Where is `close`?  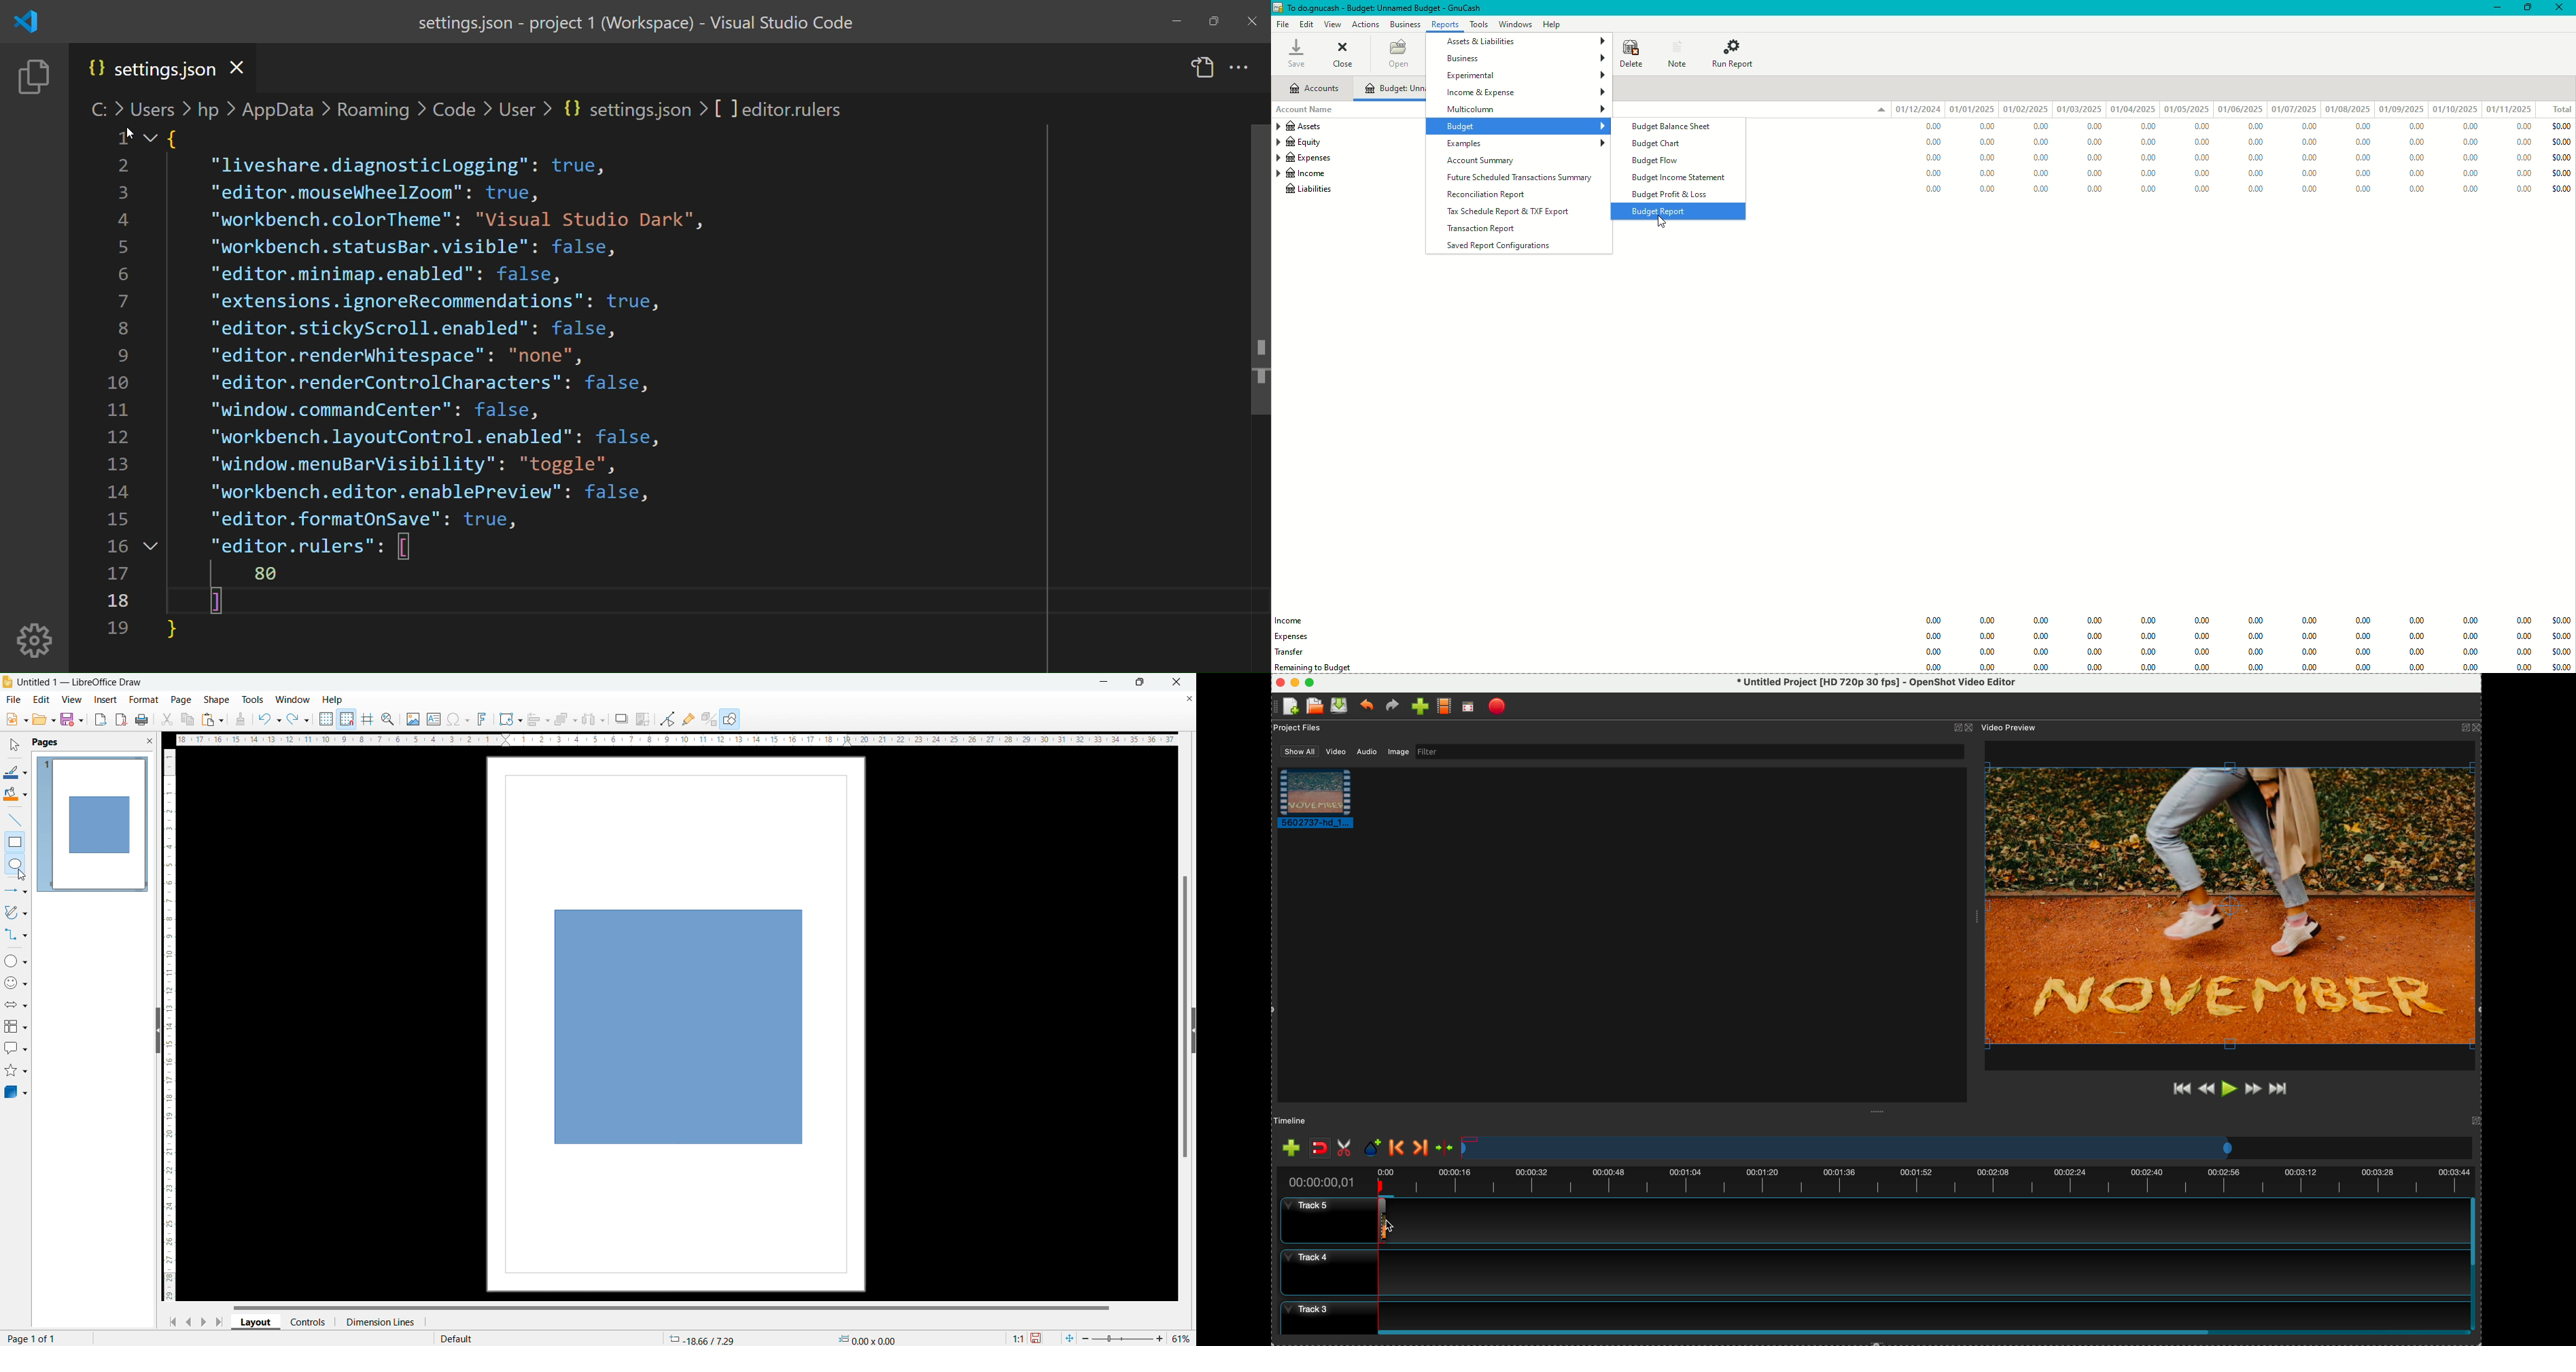
close is located at coordinates (1178, 681).